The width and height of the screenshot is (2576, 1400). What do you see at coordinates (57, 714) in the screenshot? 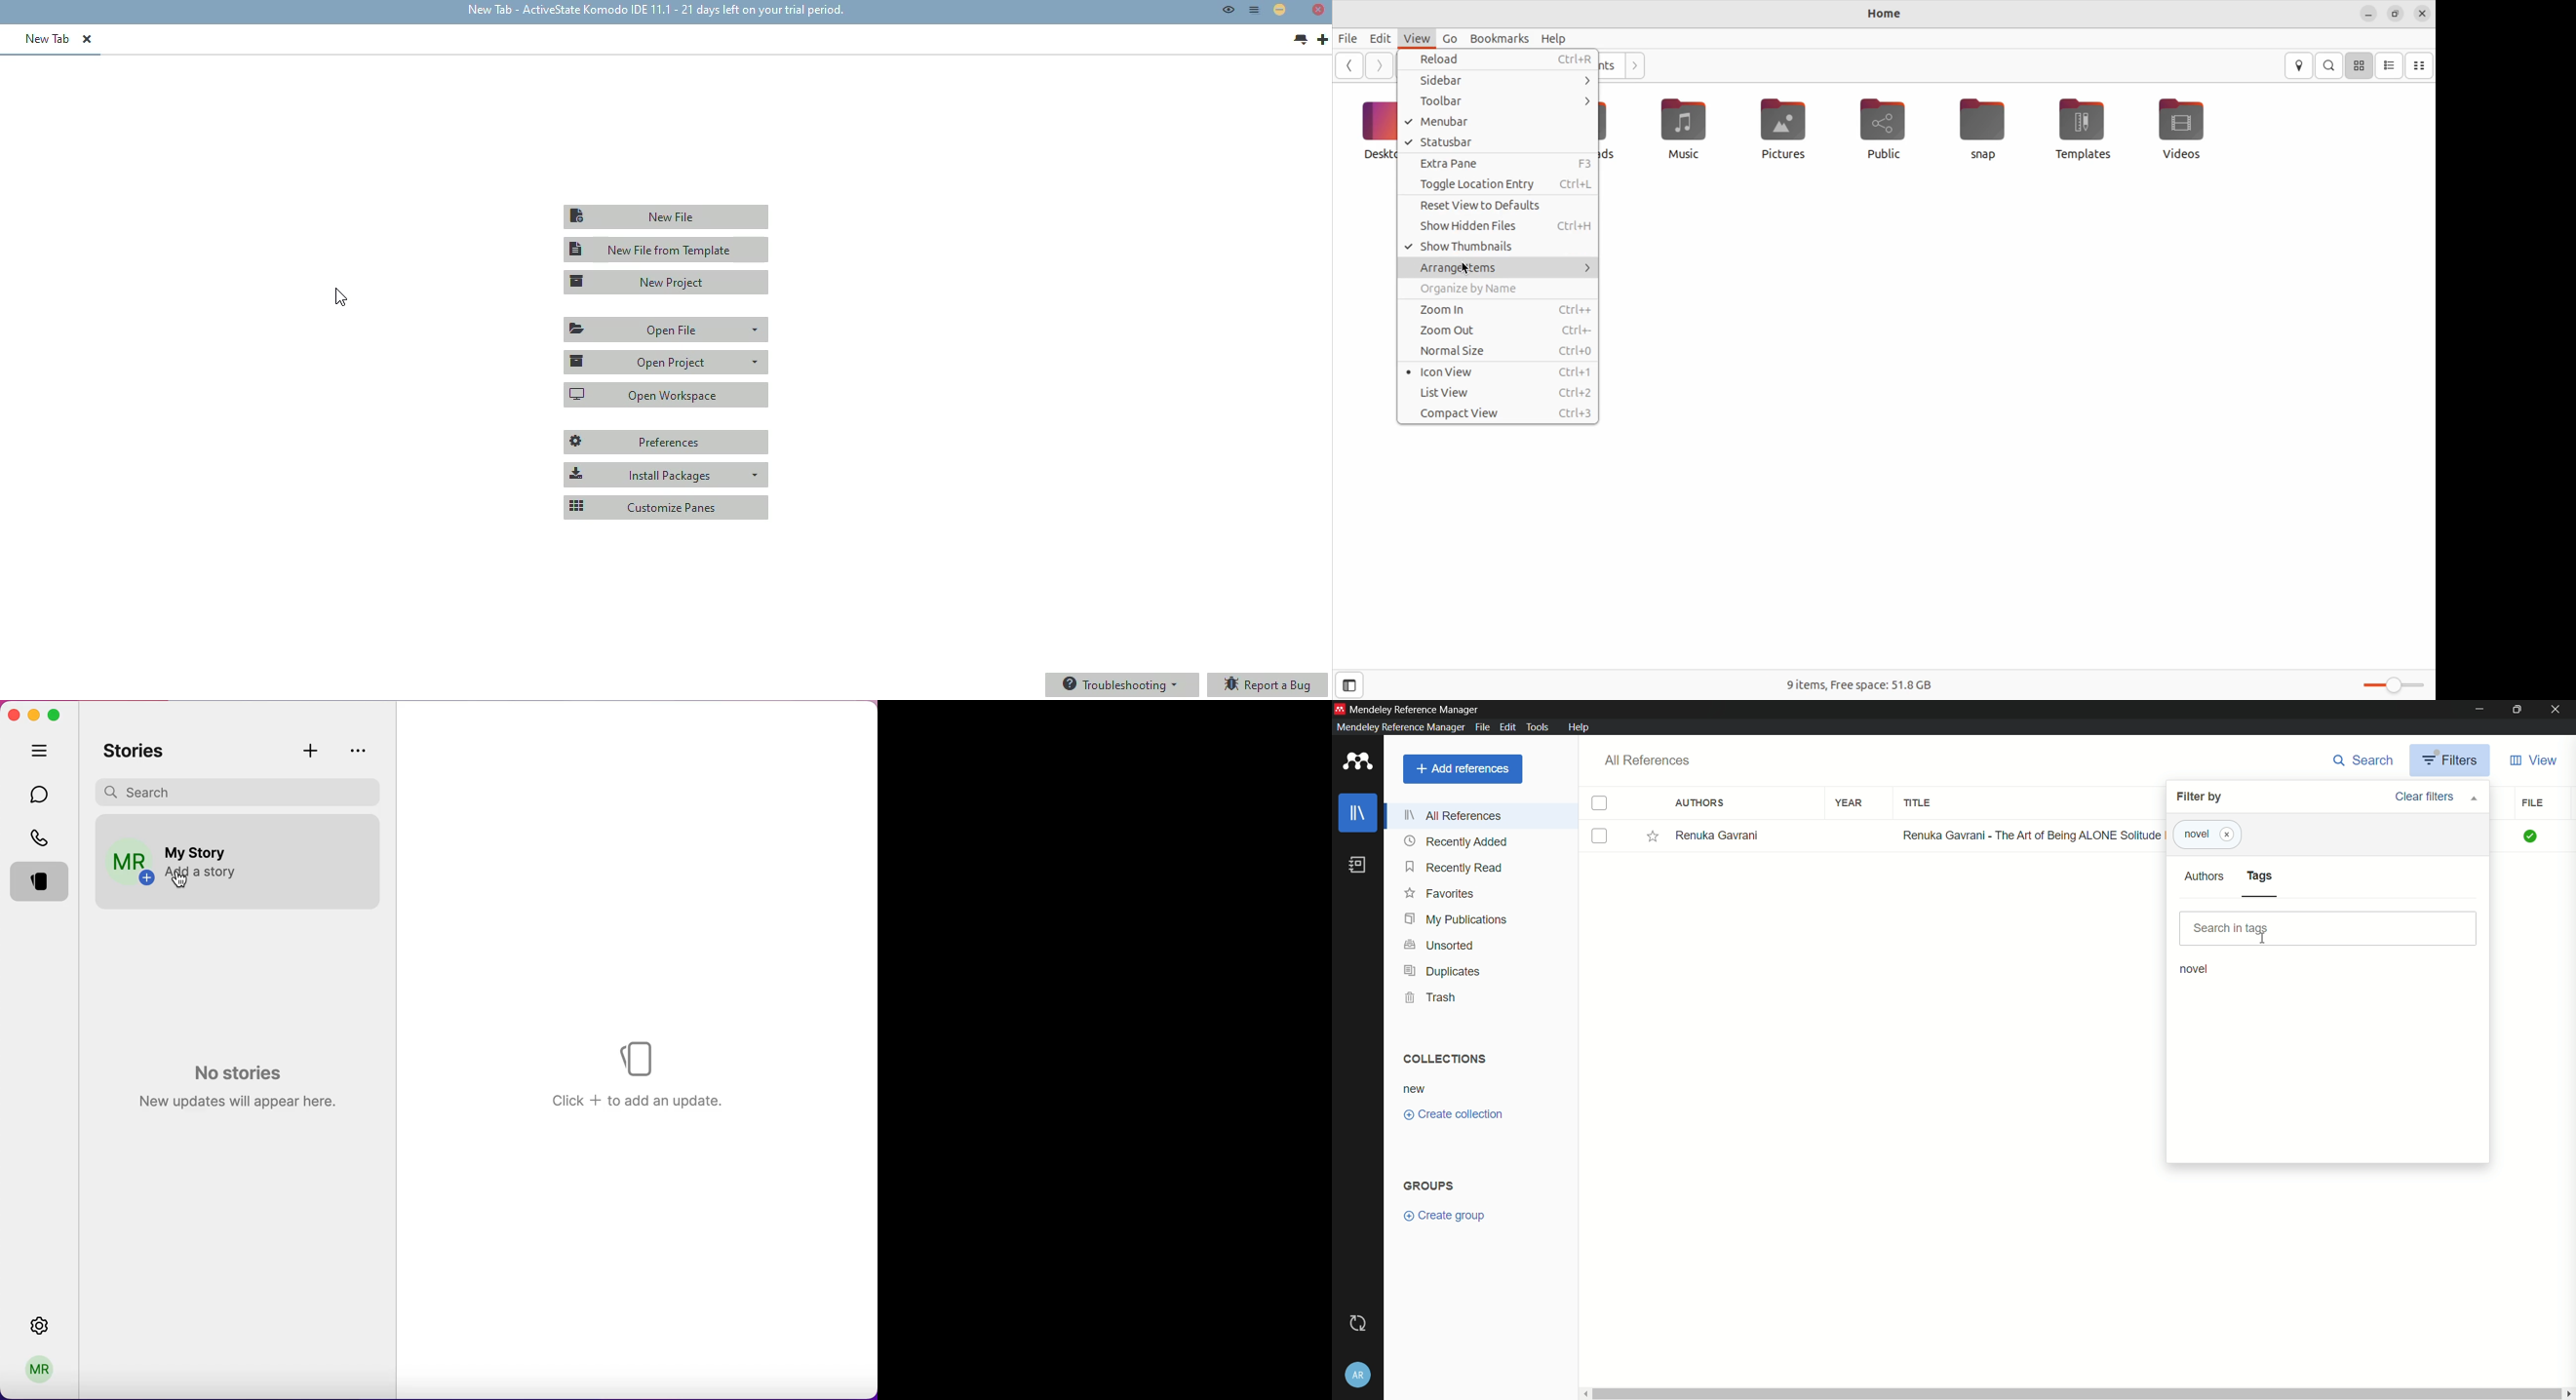
I see `maximize` at bounding box center [57, 714].